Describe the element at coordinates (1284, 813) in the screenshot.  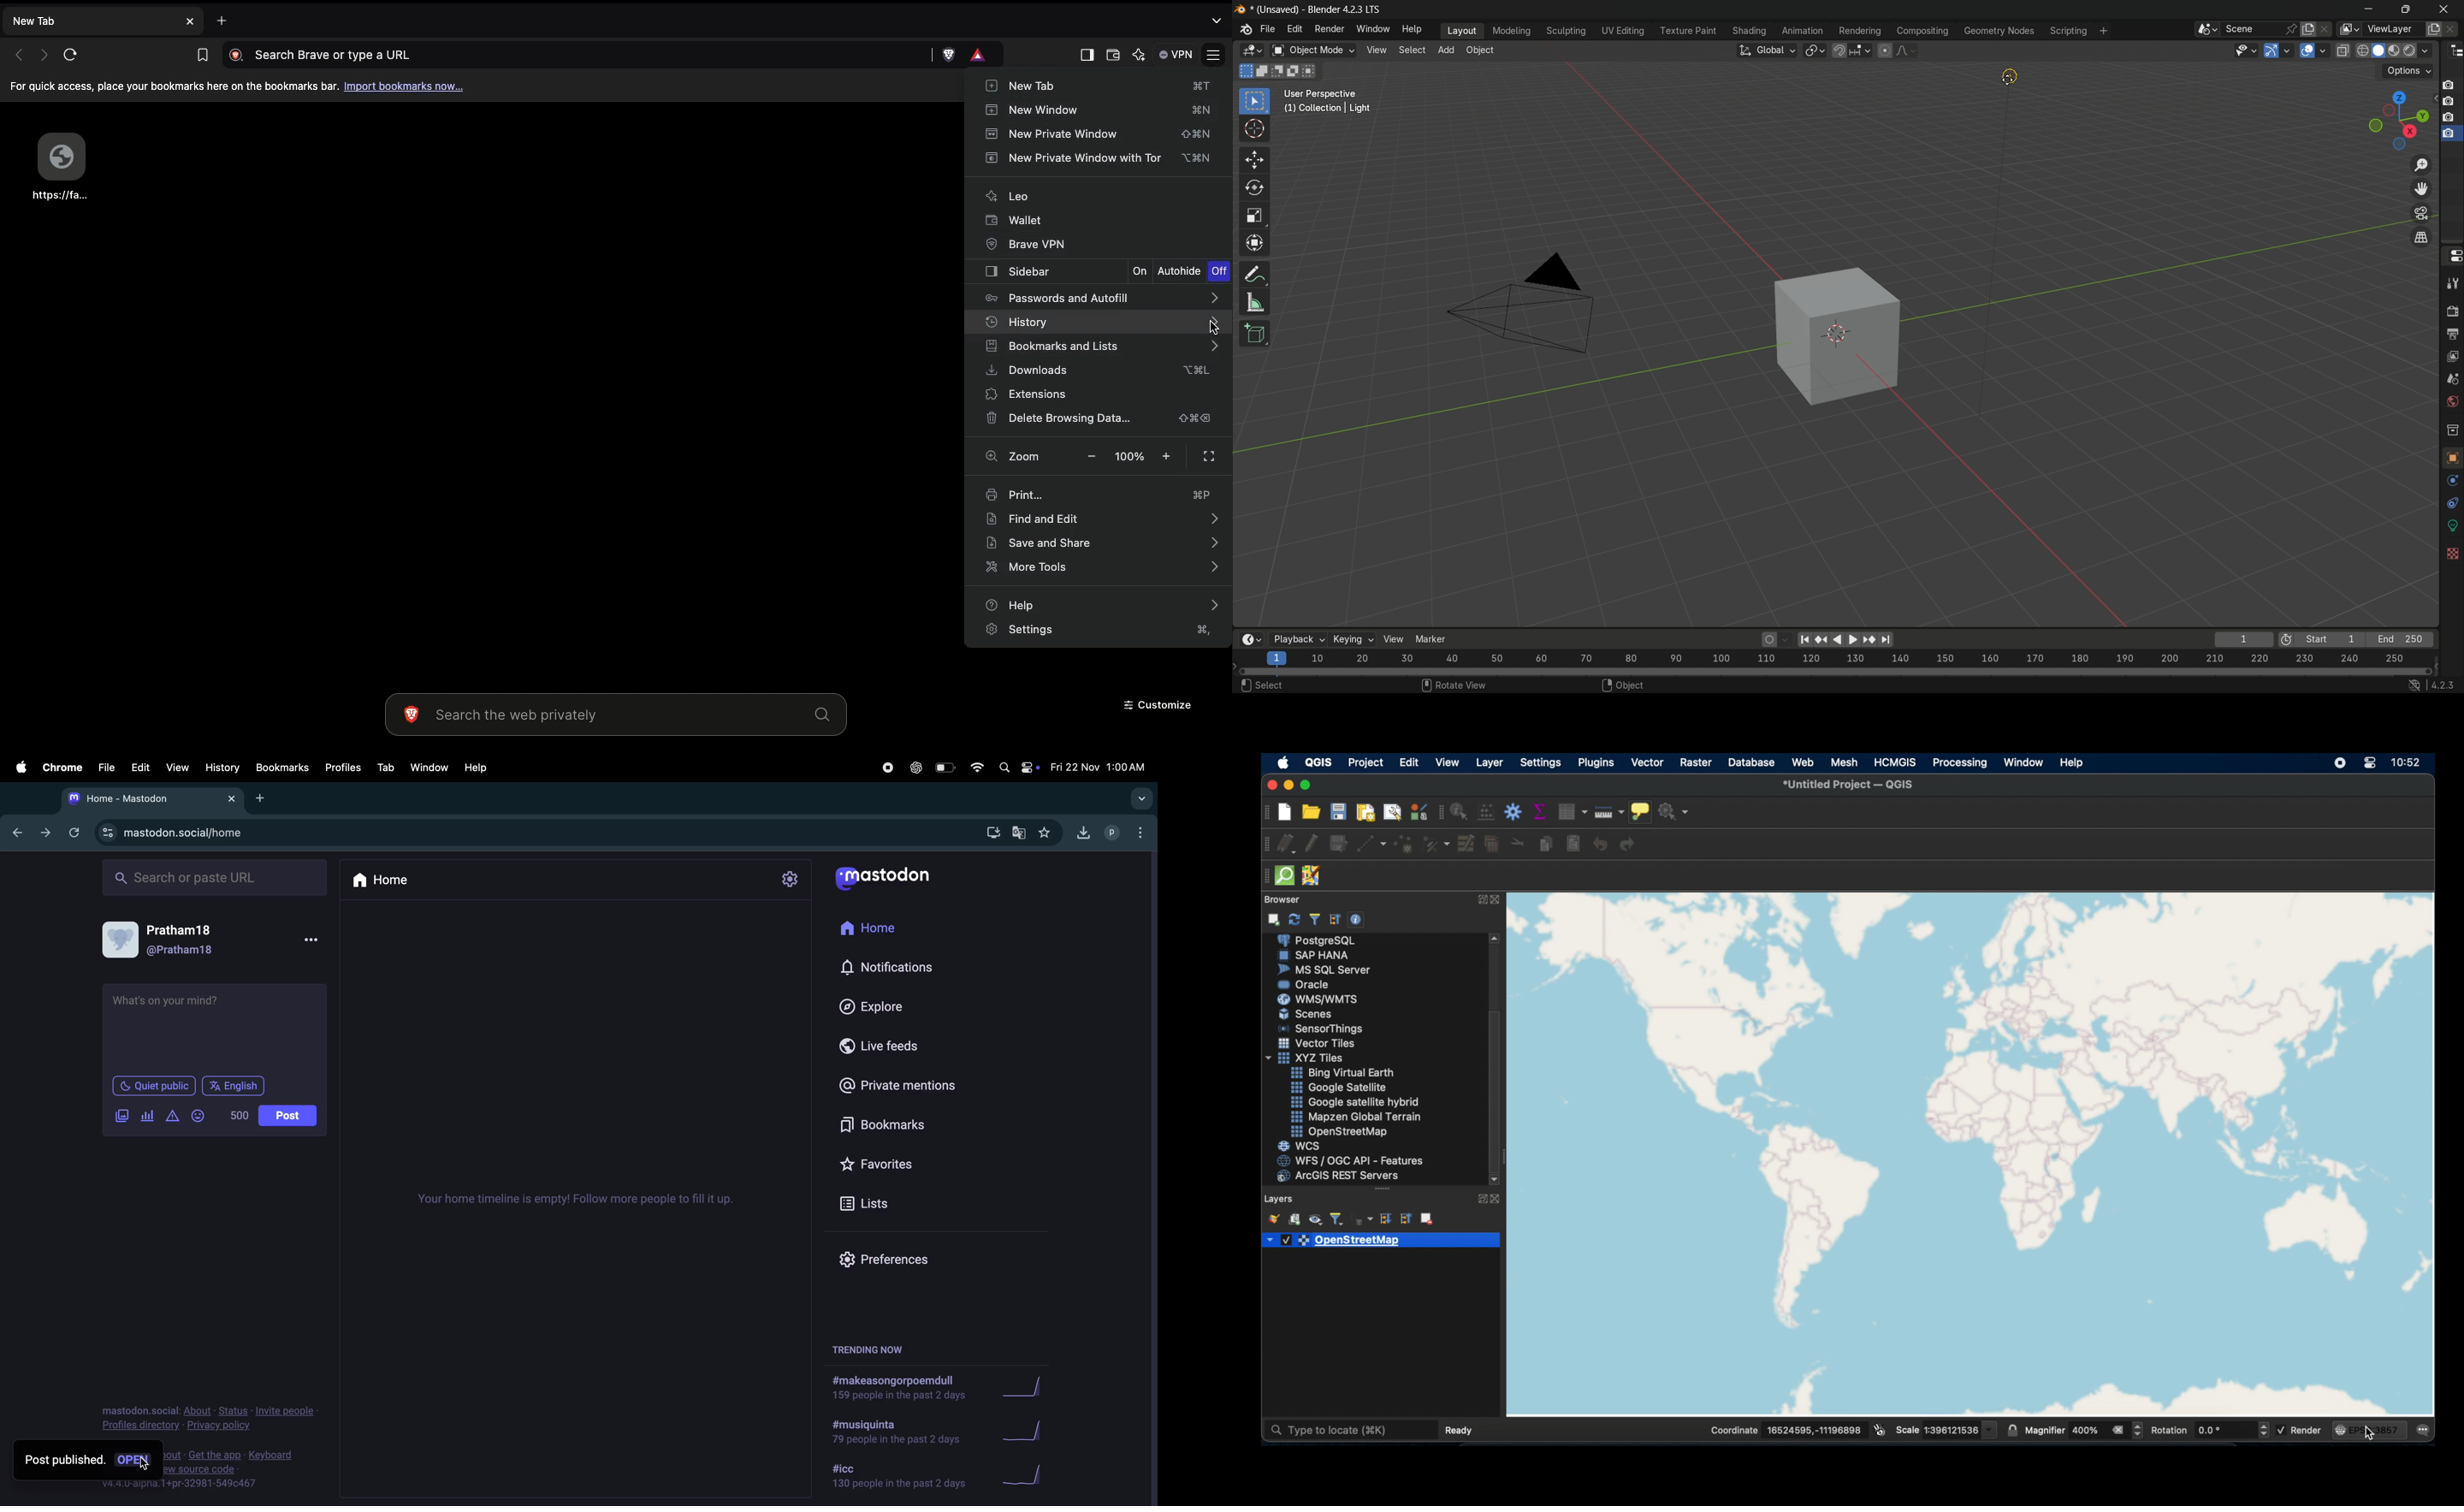
I see `new project` at that location.